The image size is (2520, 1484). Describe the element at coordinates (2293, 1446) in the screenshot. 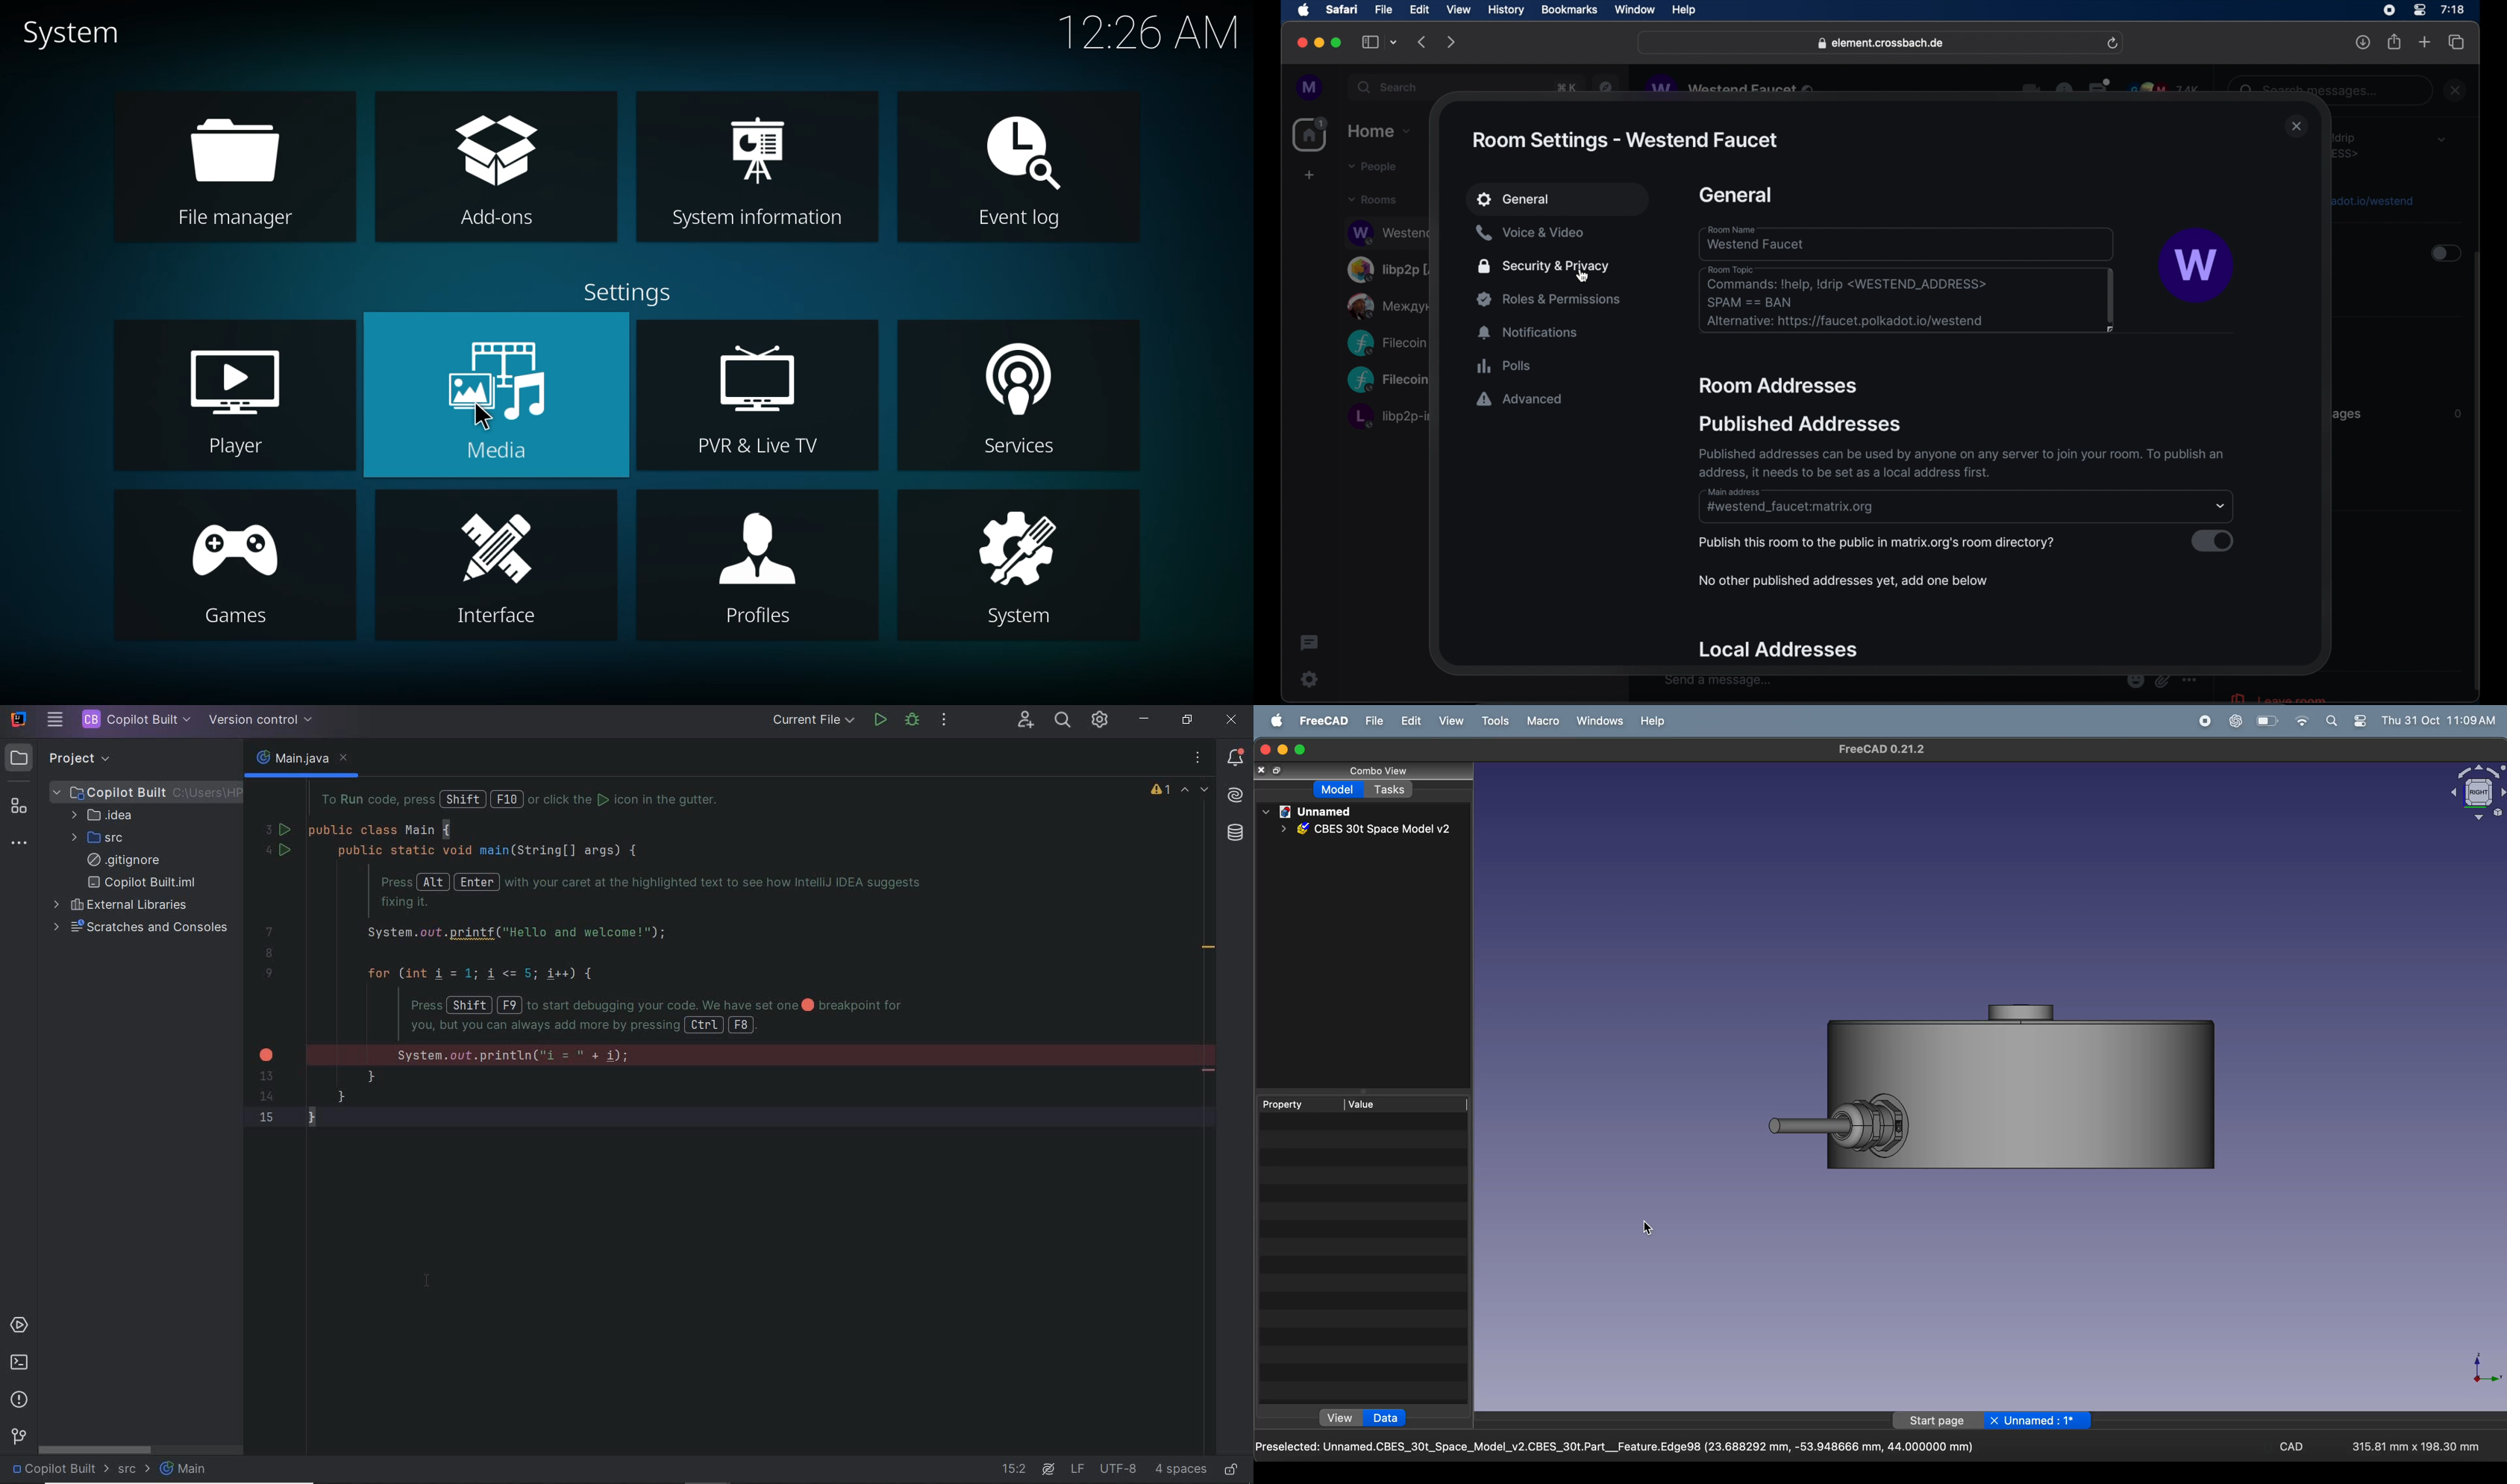

I see `CAD` at that location.